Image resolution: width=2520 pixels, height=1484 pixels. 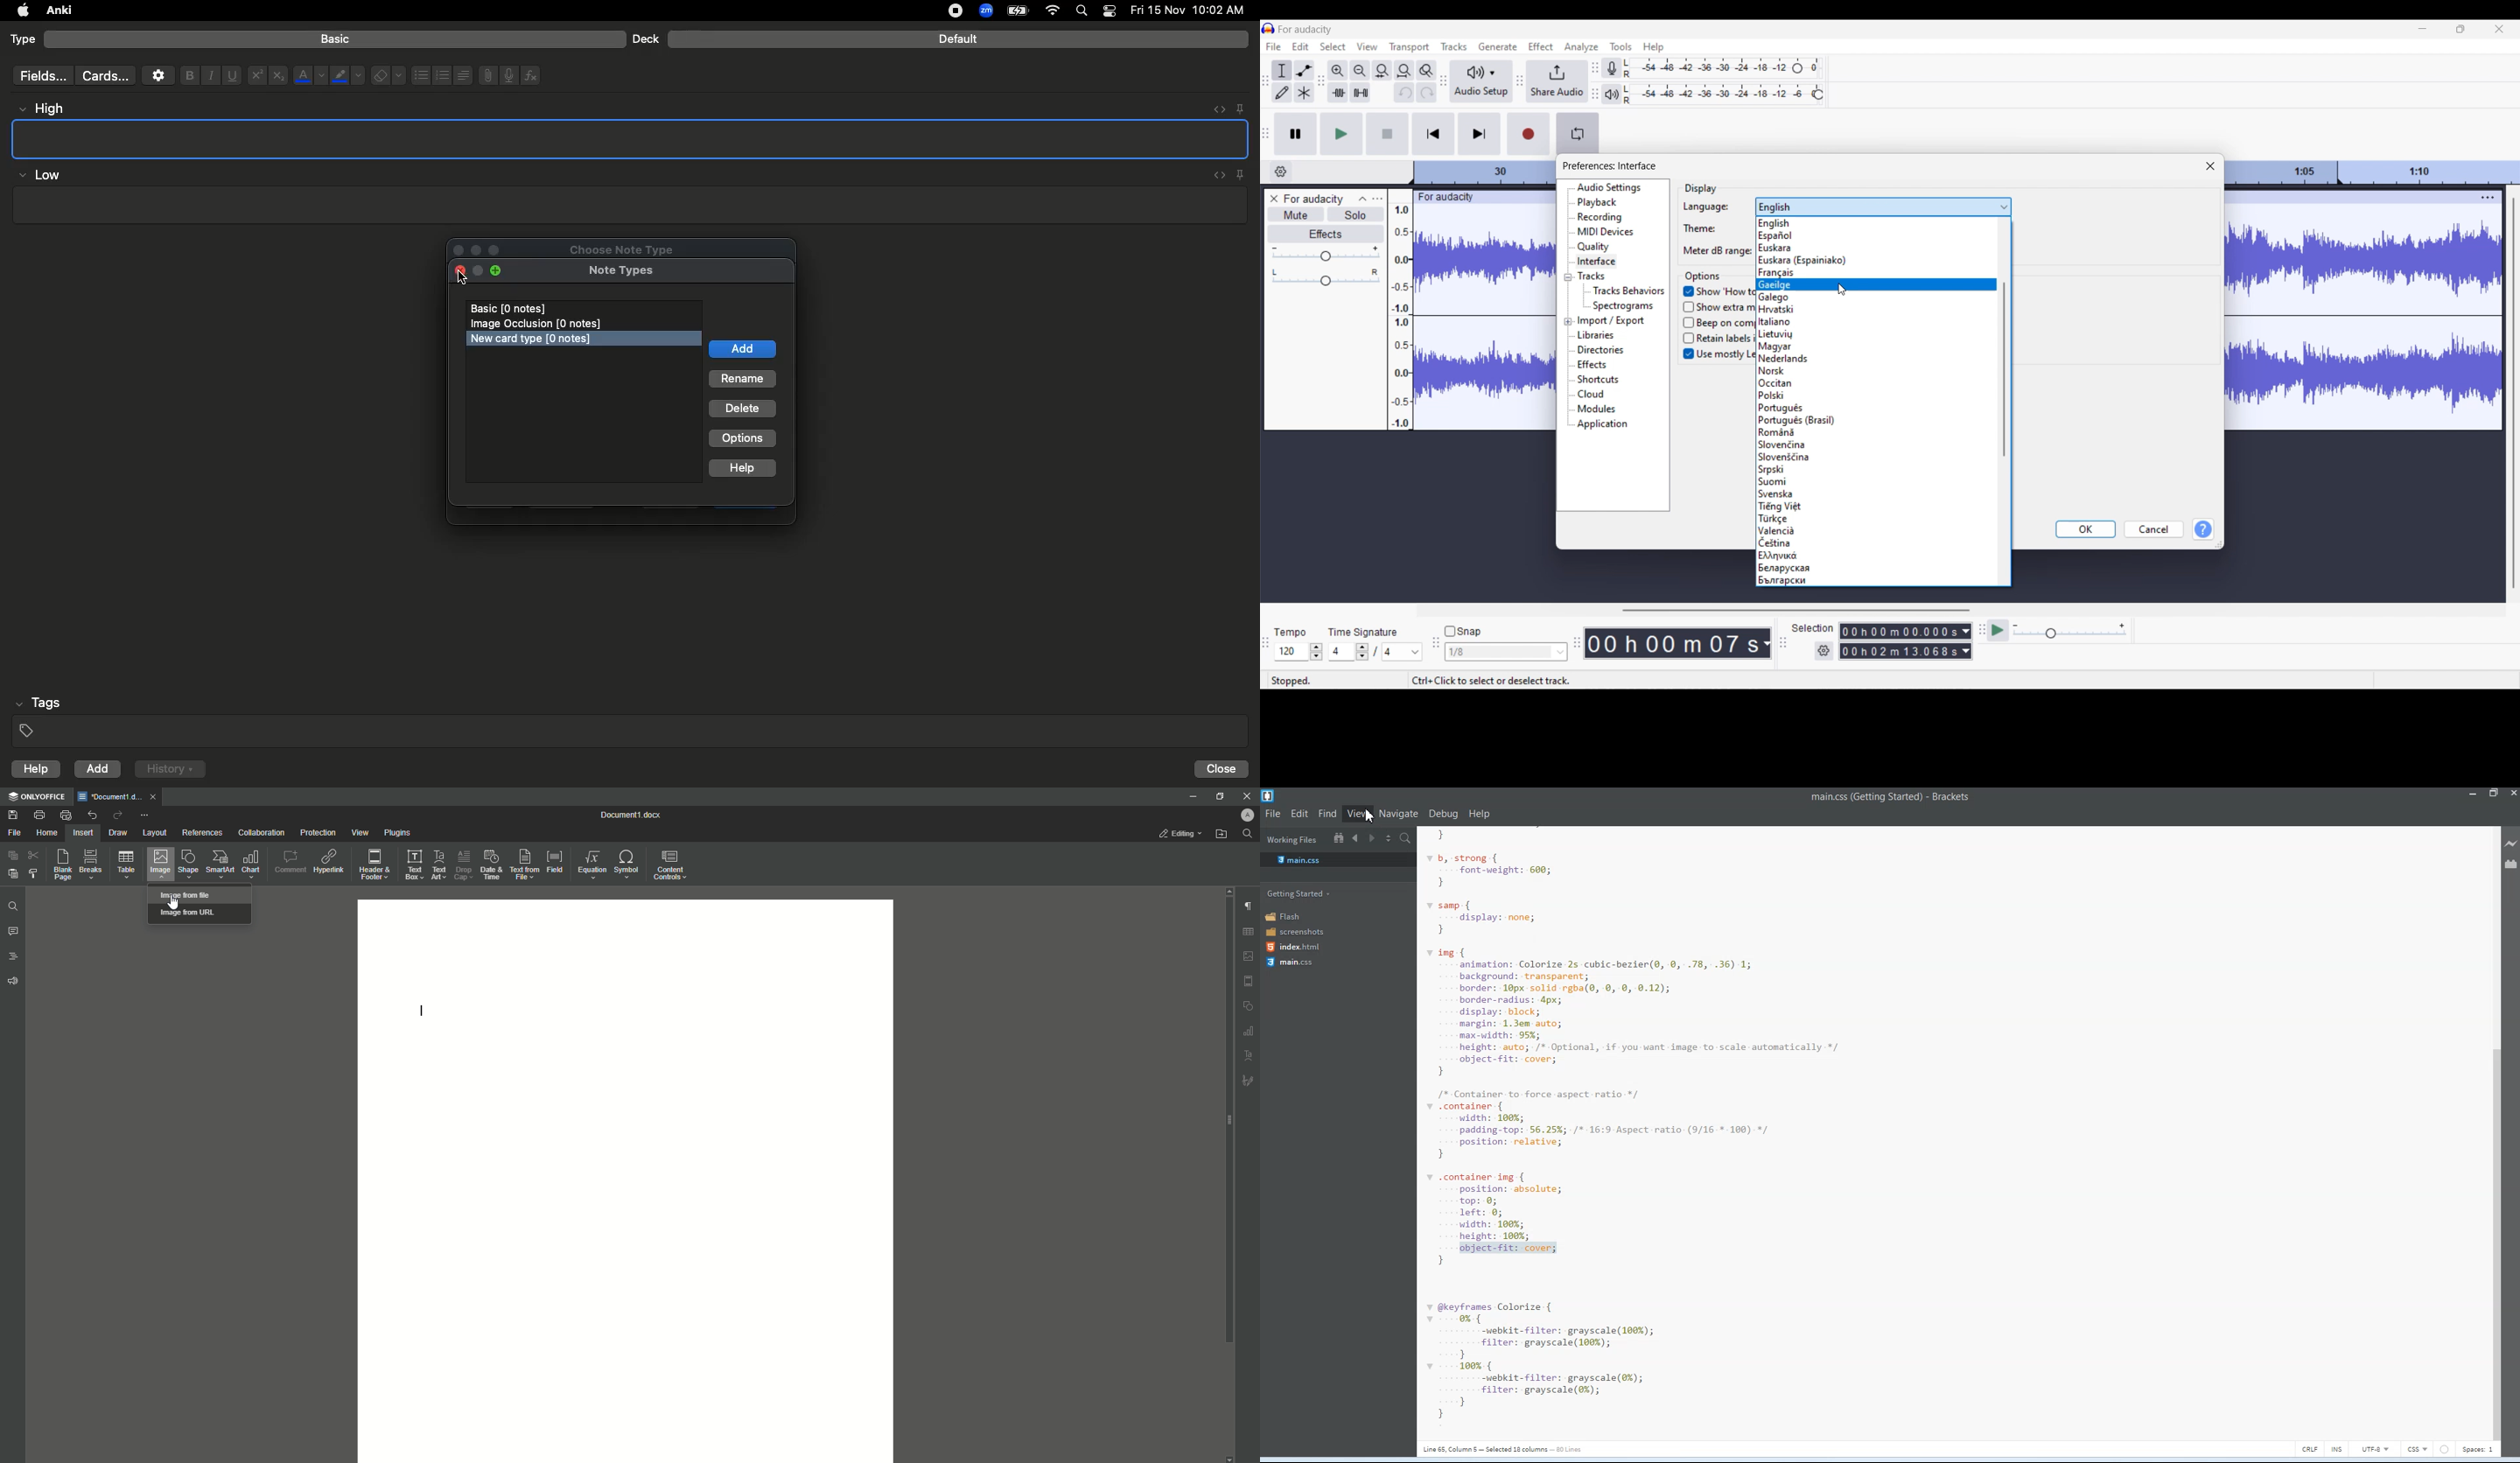 What do you see at coordinates (1712, 356) in the screenshot?
I see `Use mostly Left-to-Right layouts in RTL languages` at bounding box center [1712, 356].